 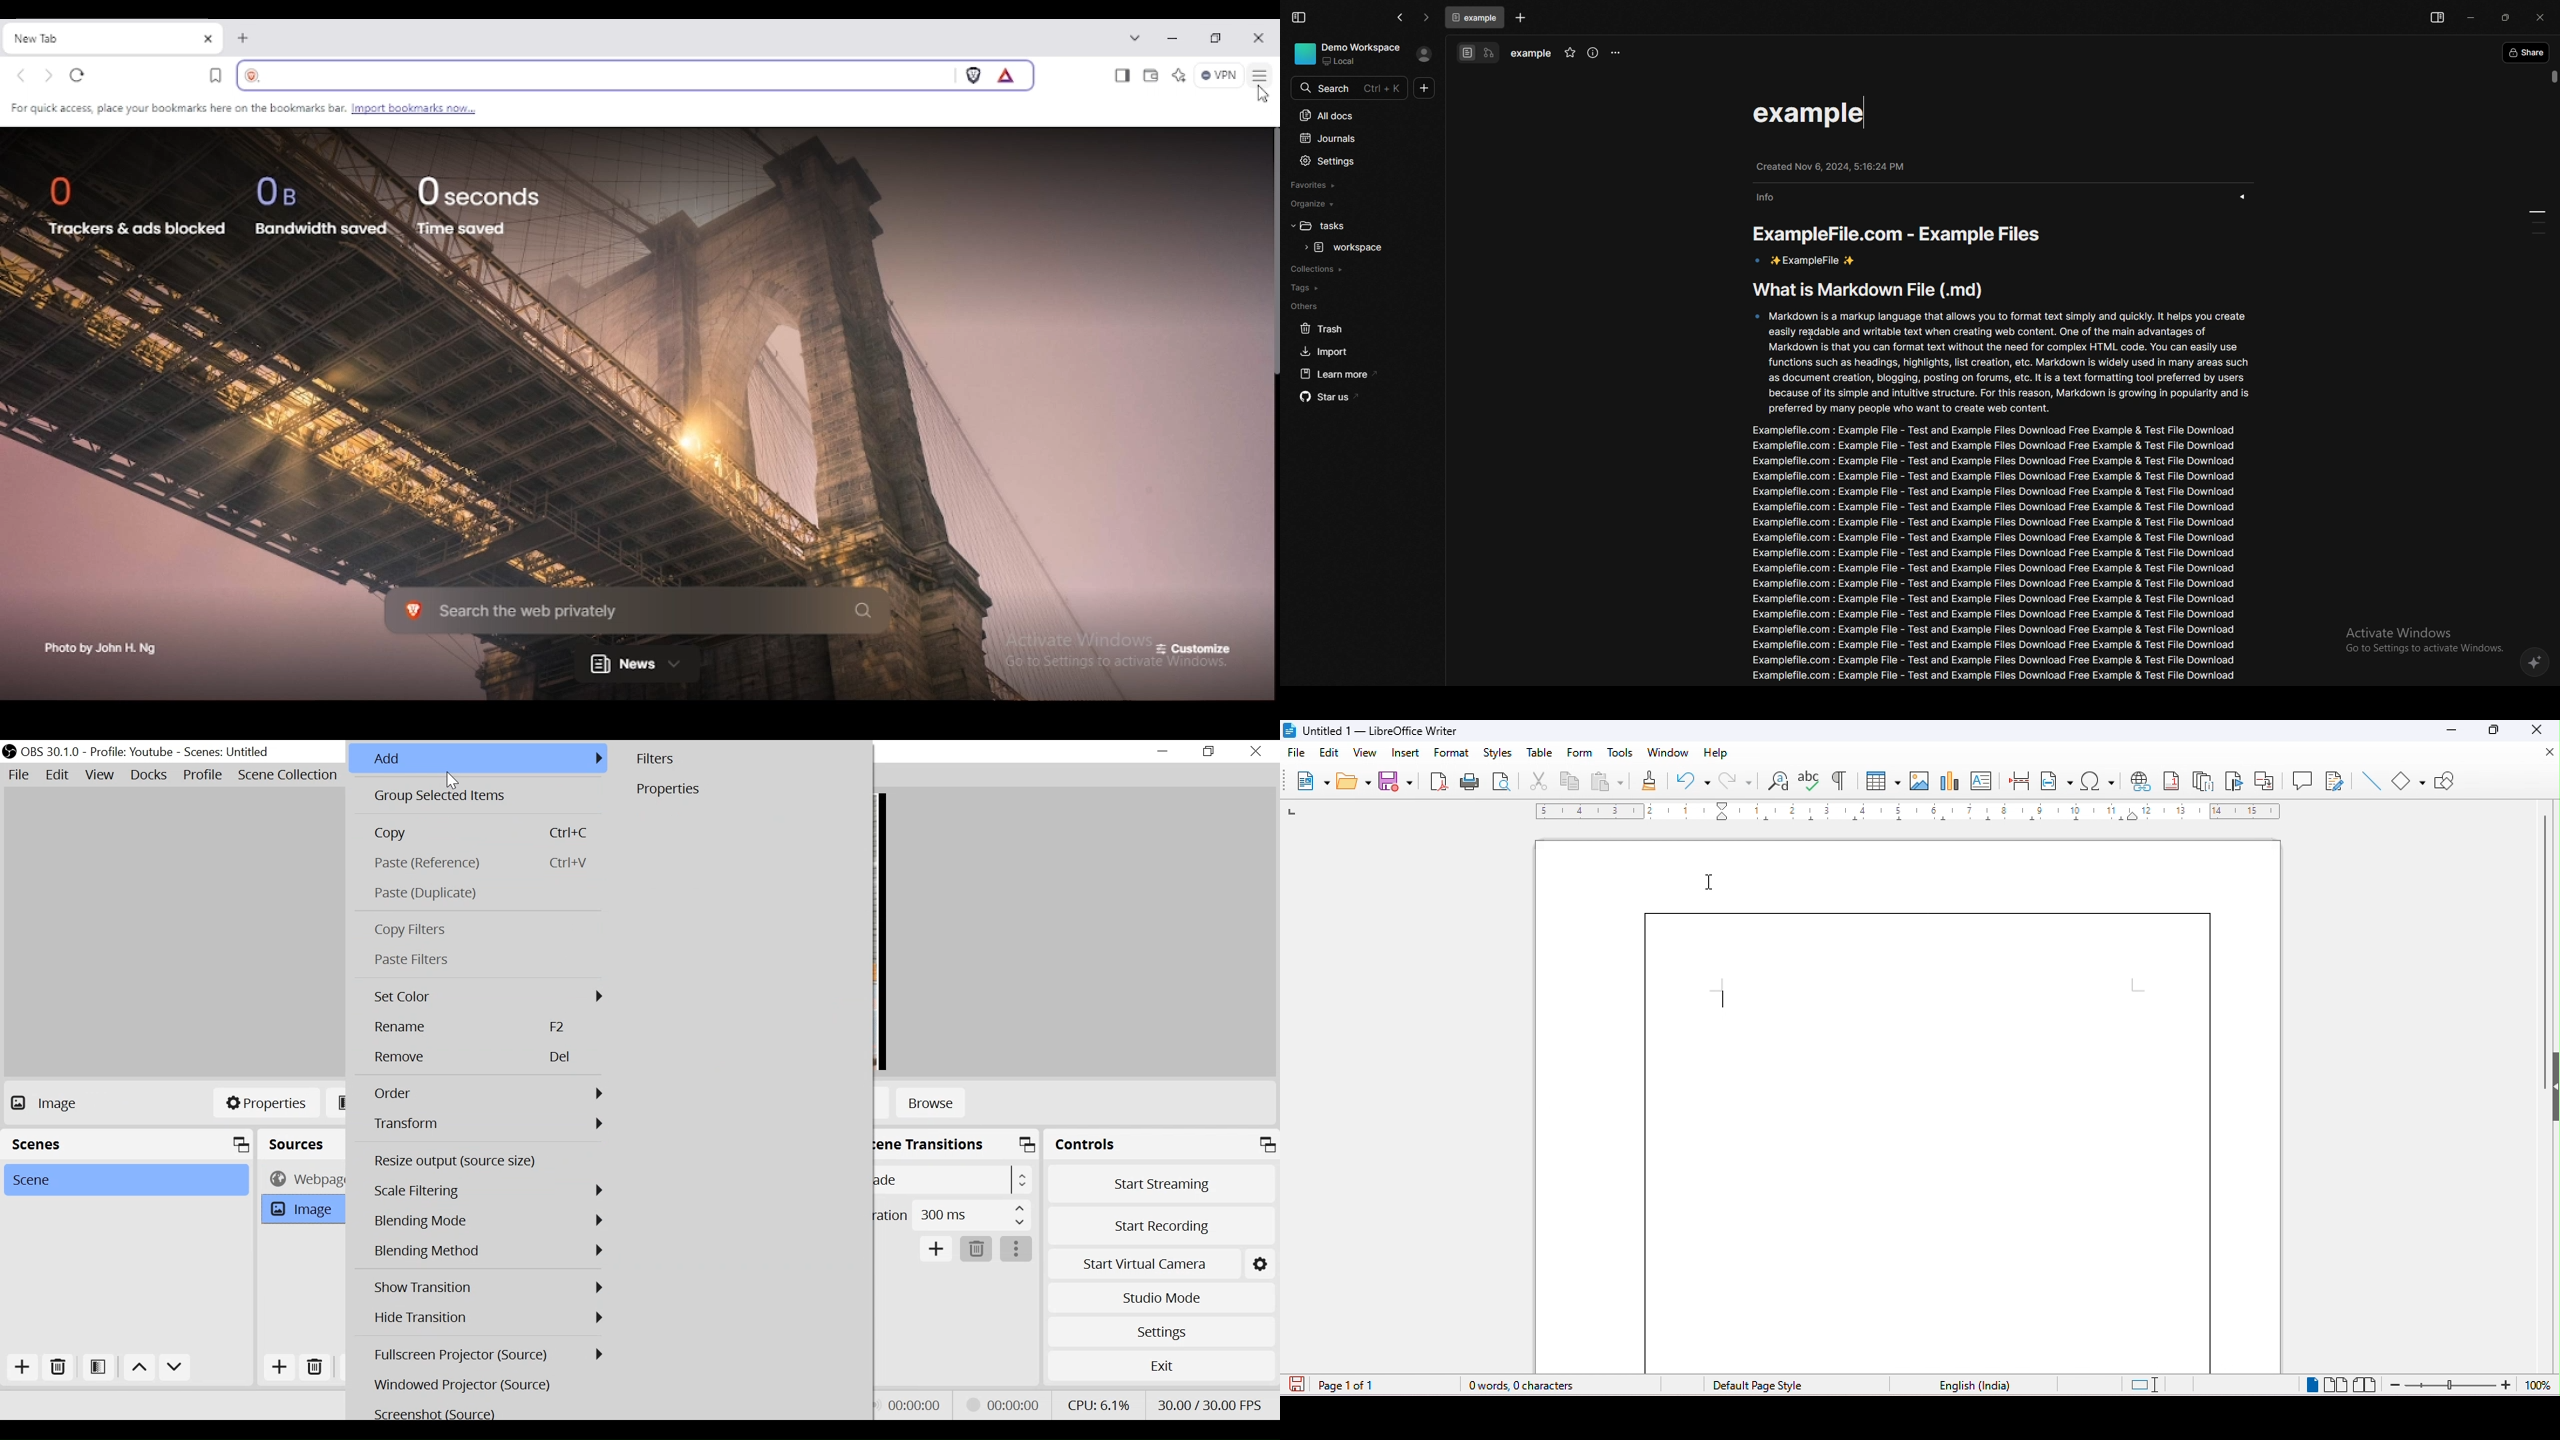 What do you see at coordinates (1257, 753) in the screenshot?
I see `Close` at bounding box center [1257, 753].